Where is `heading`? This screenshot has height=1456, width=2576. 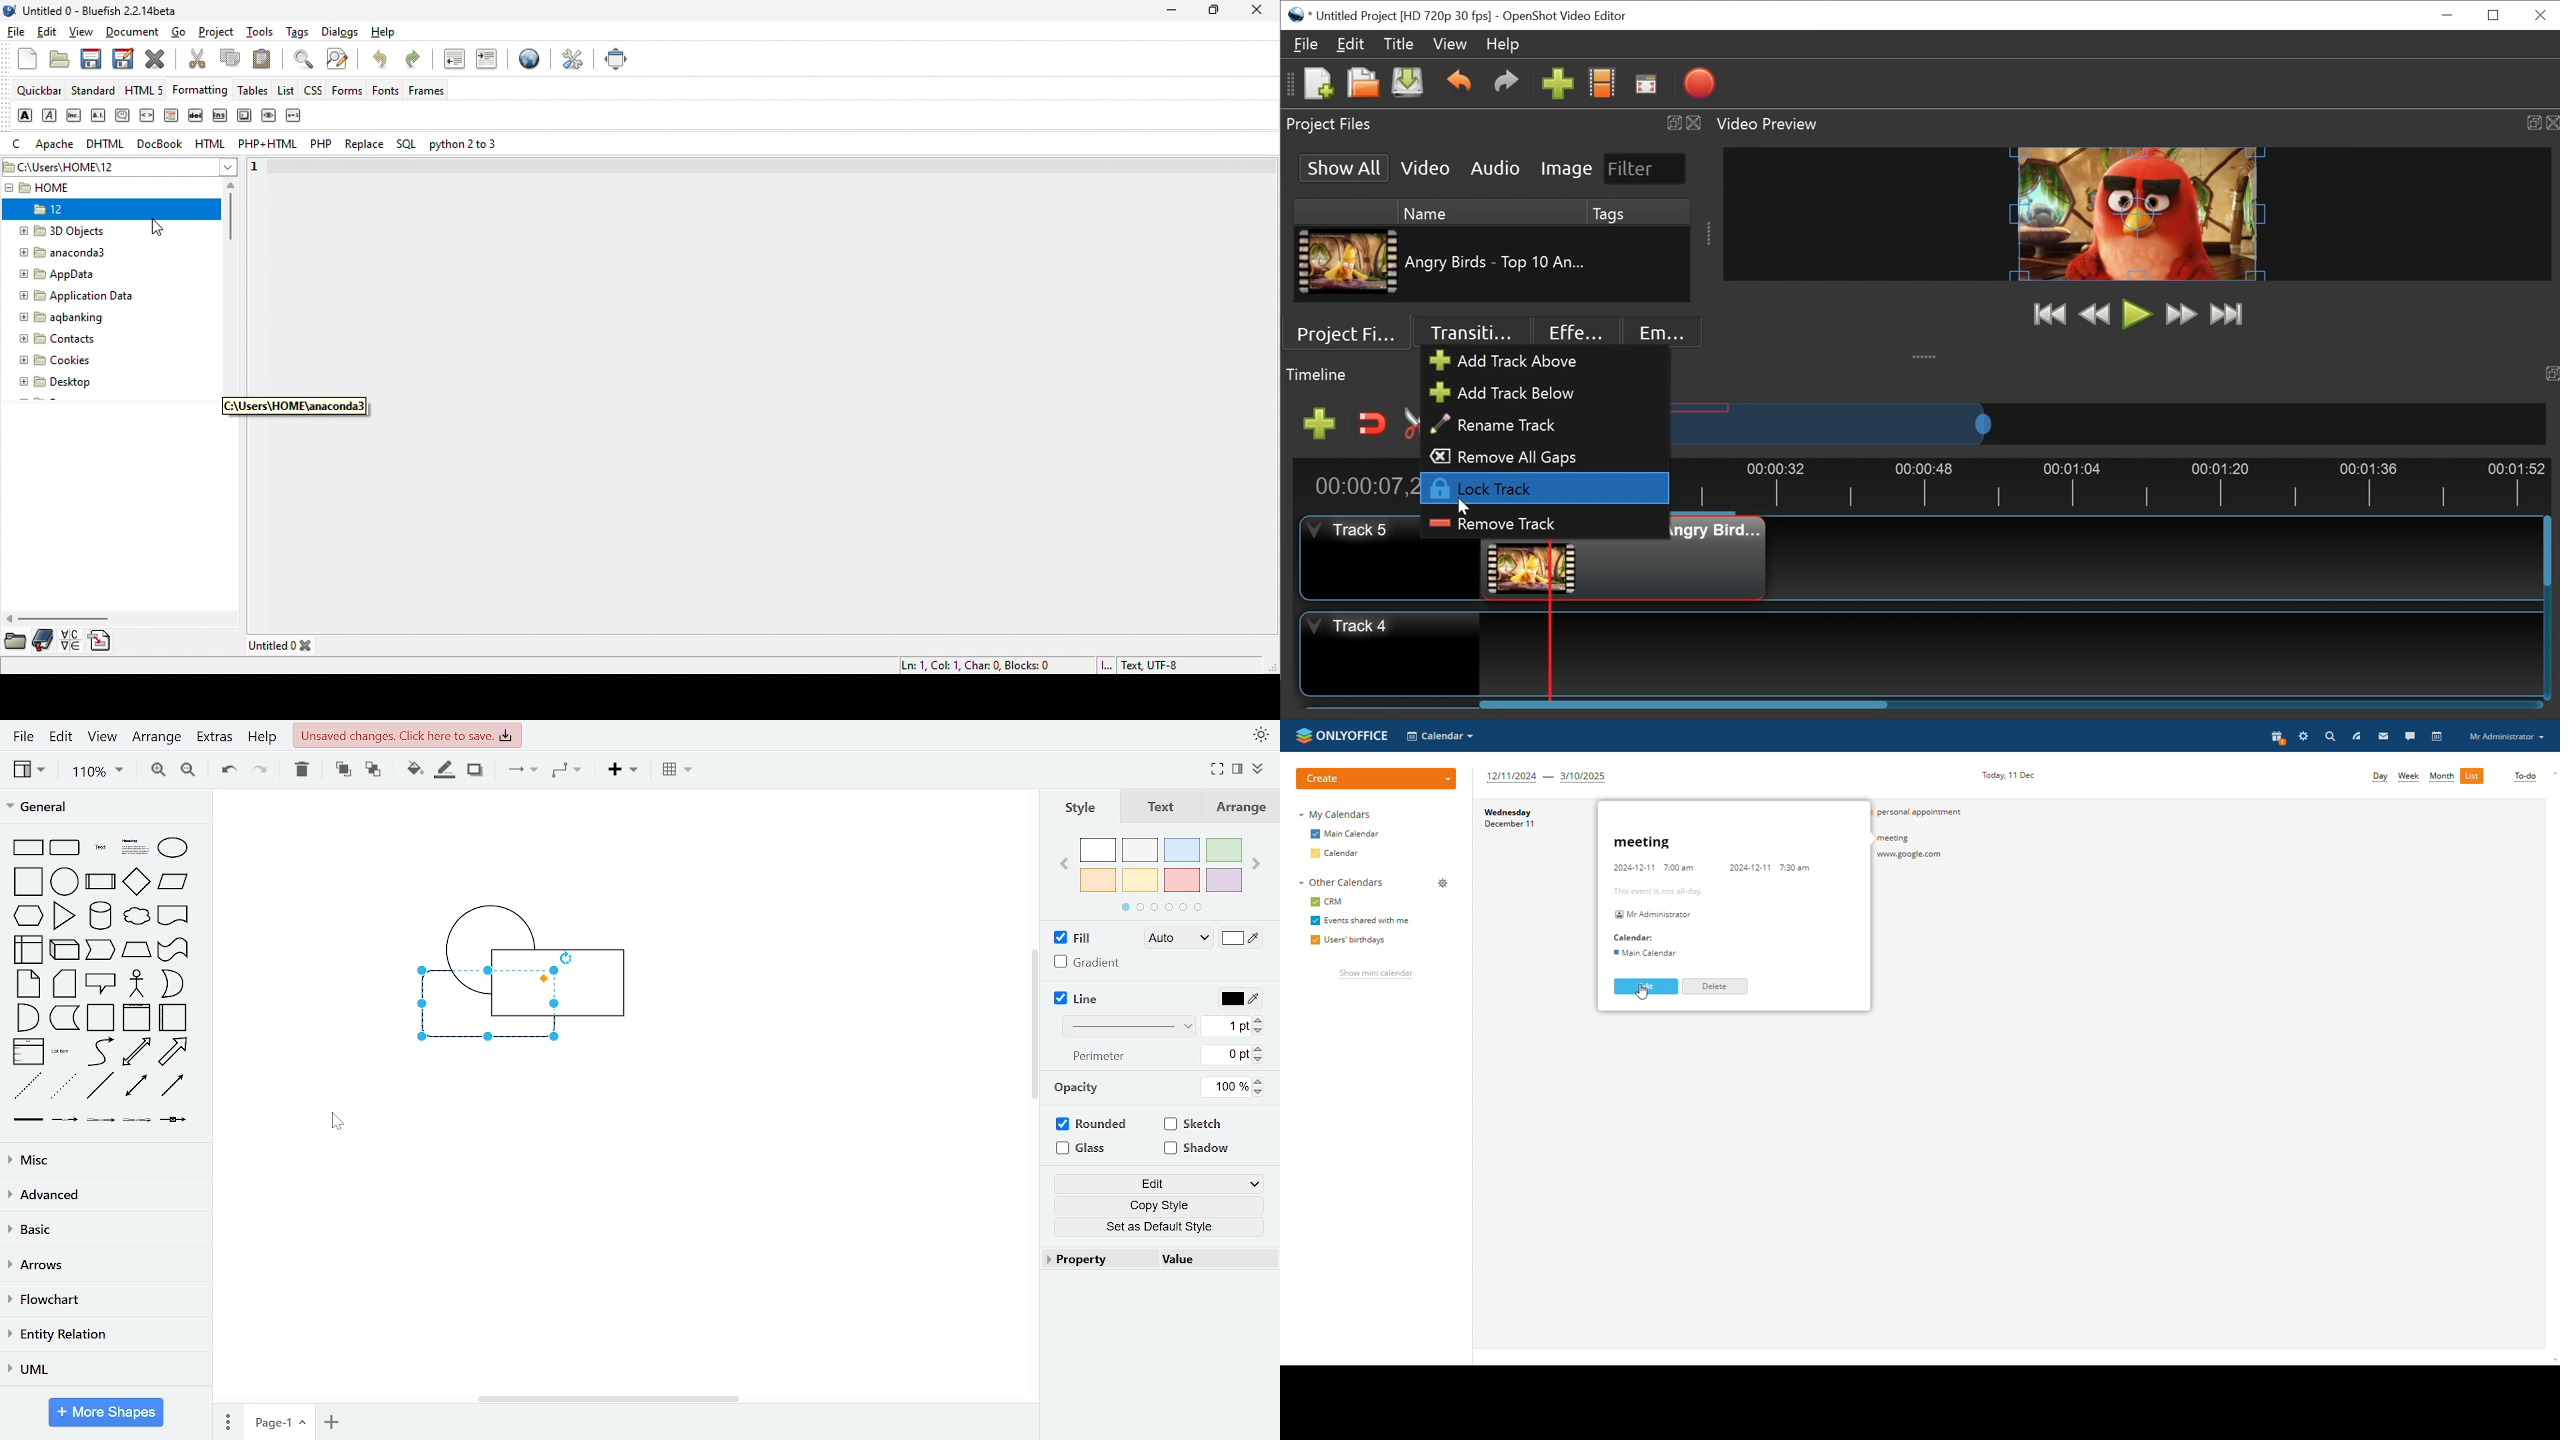 heading is located at coordinates (134, 847).